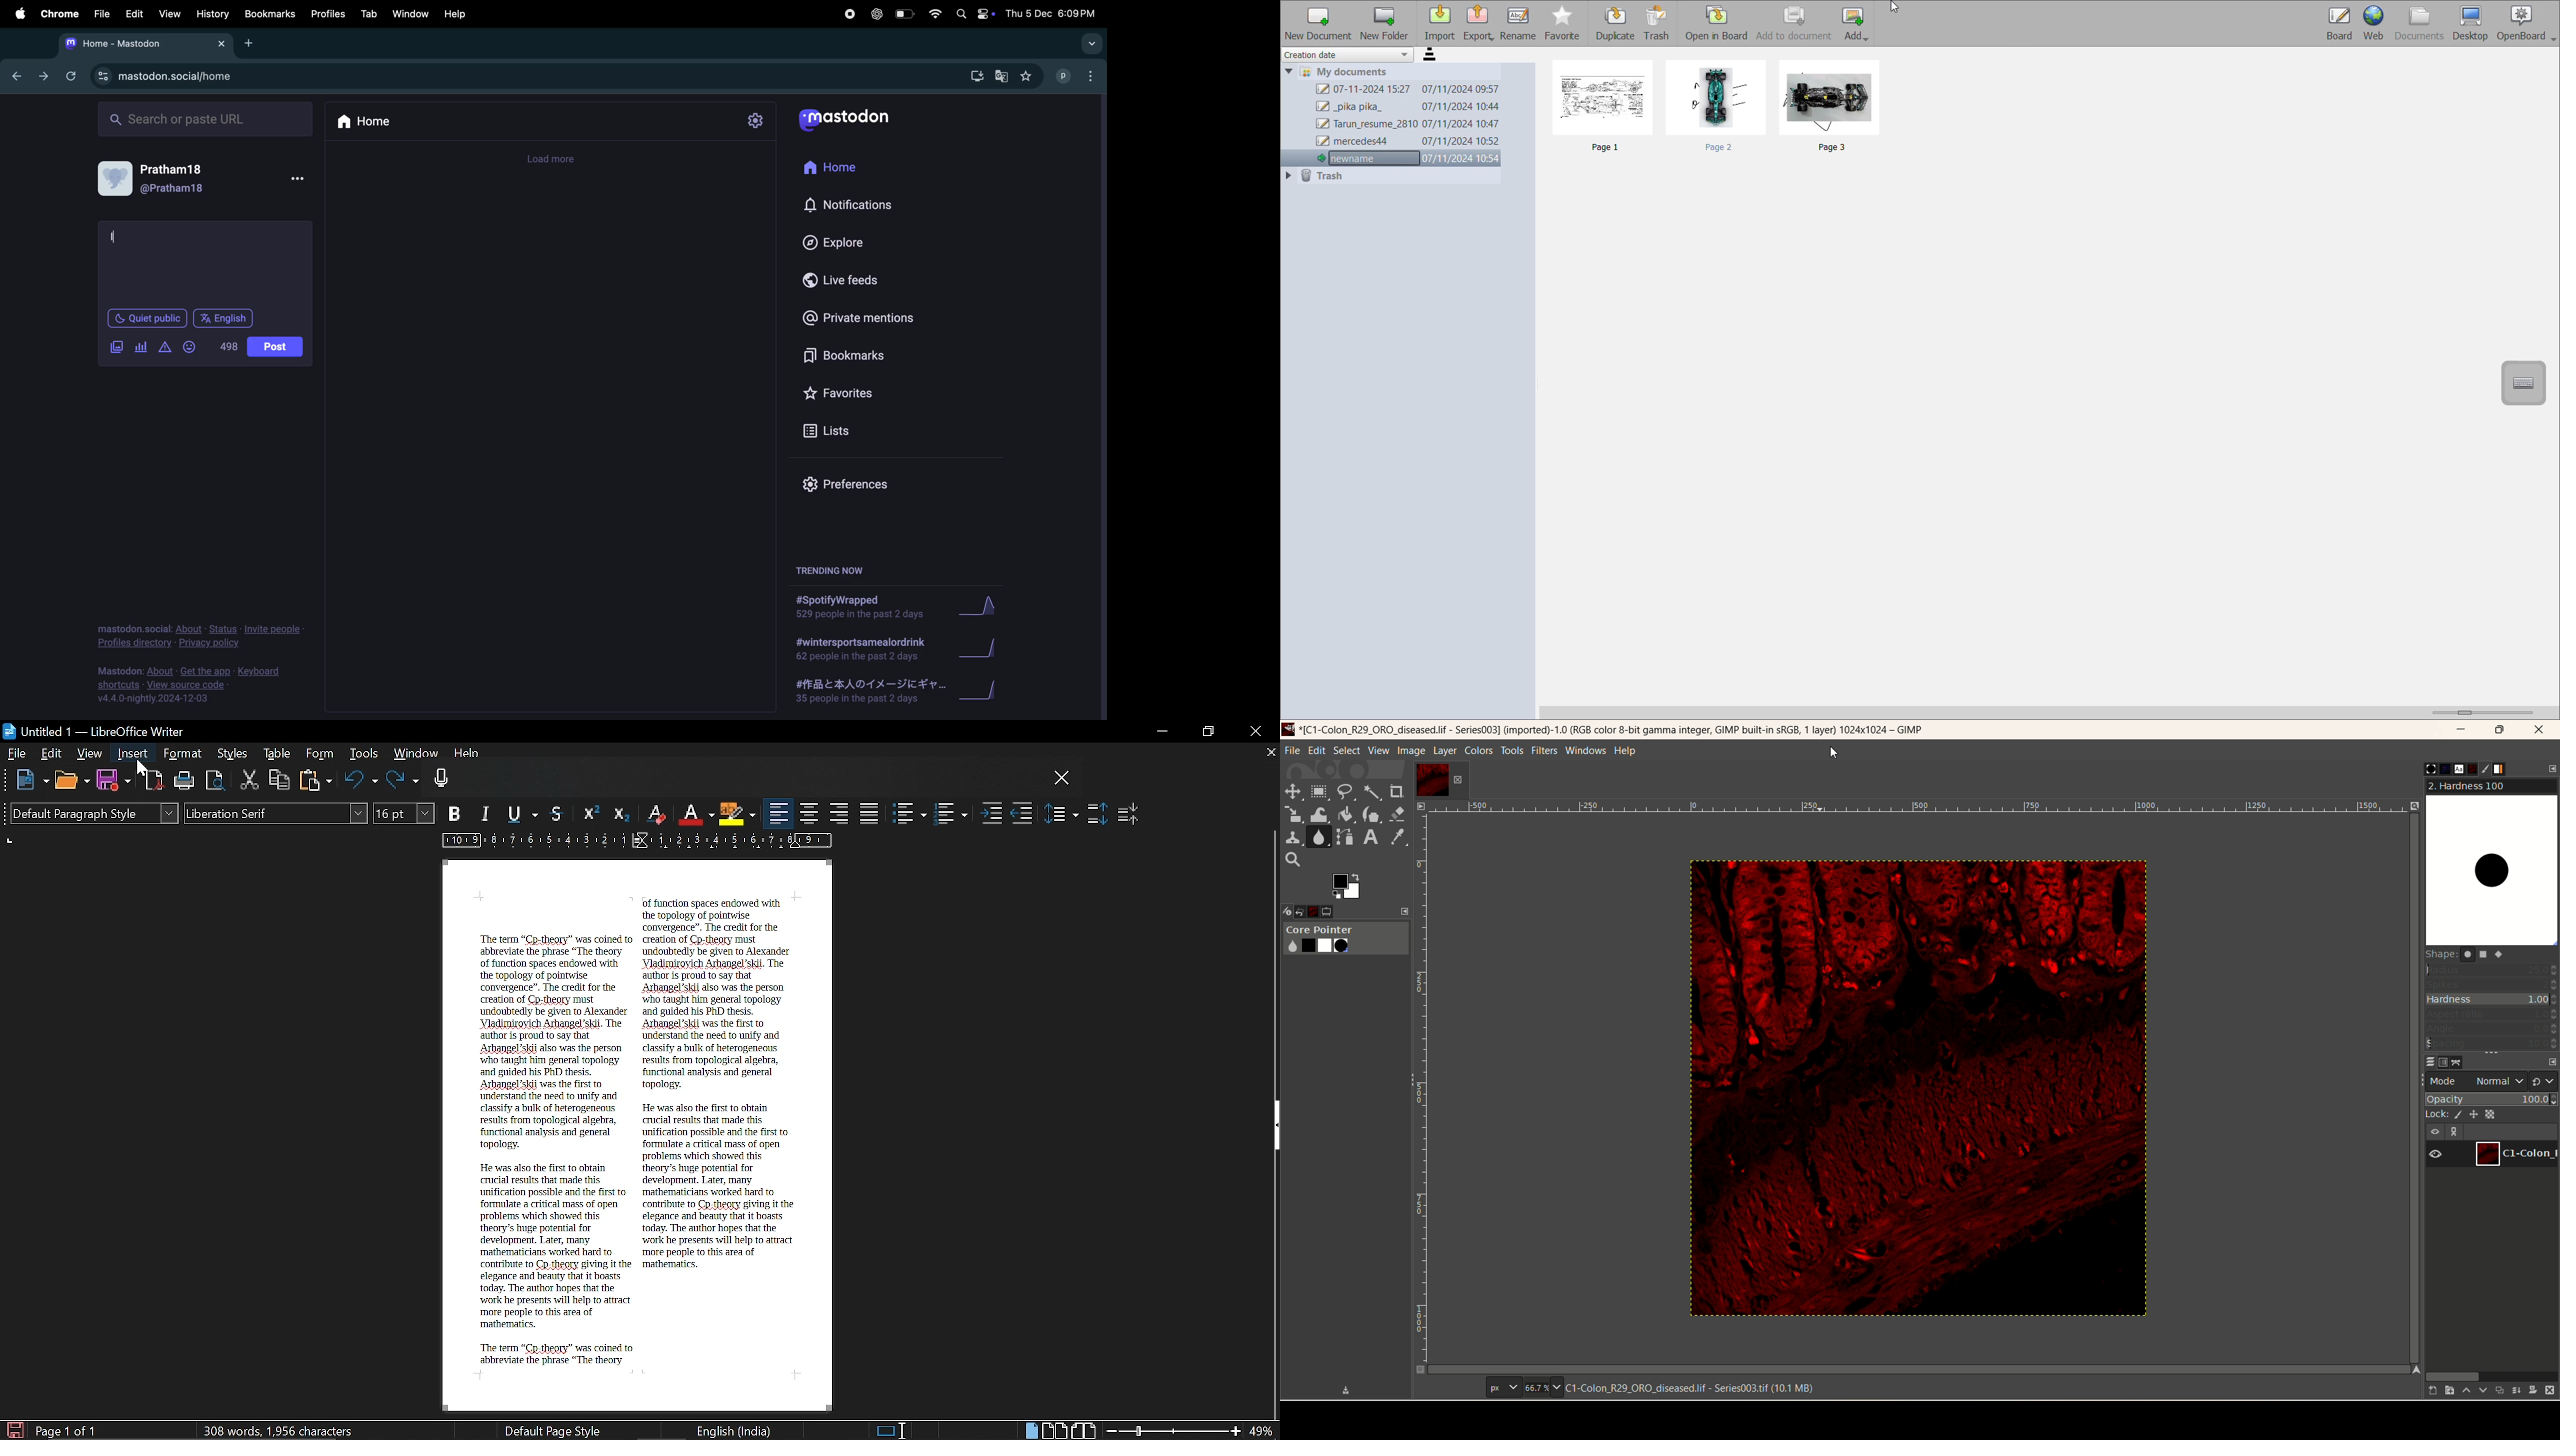  I want to click on board, so click(2337, 23).